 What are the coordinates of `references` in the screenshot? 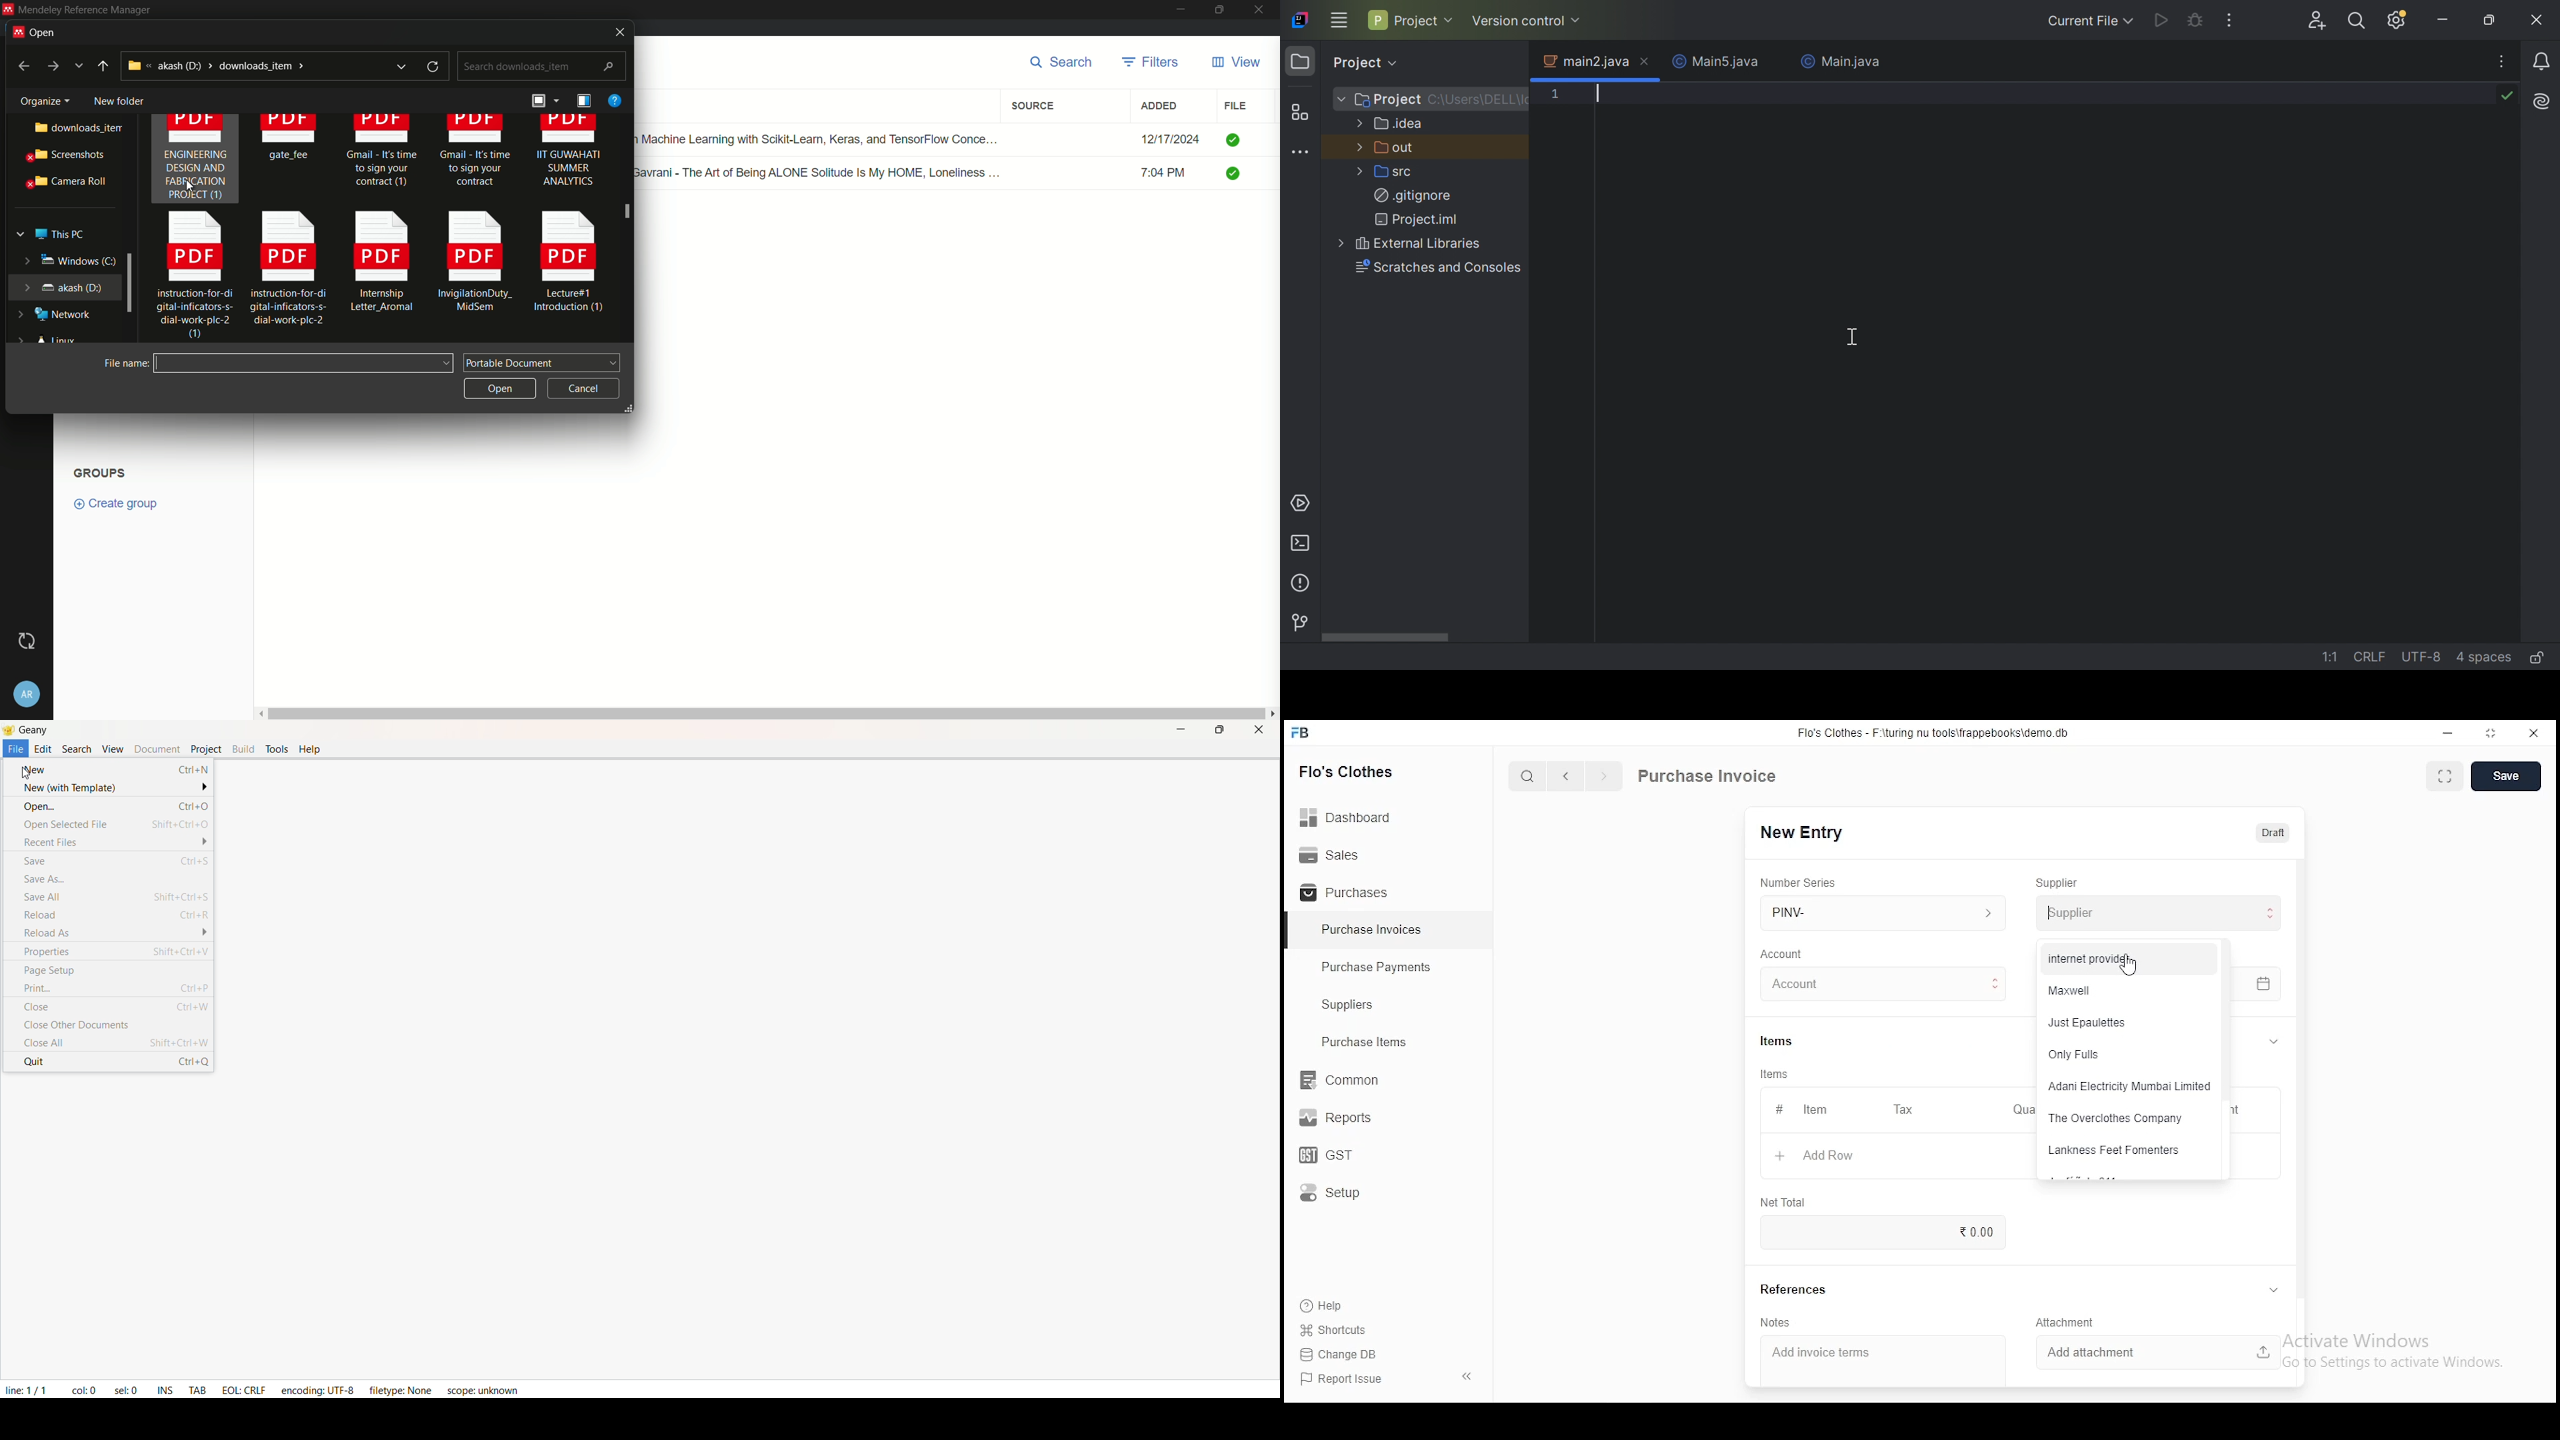 It's located at (1795, 1290).